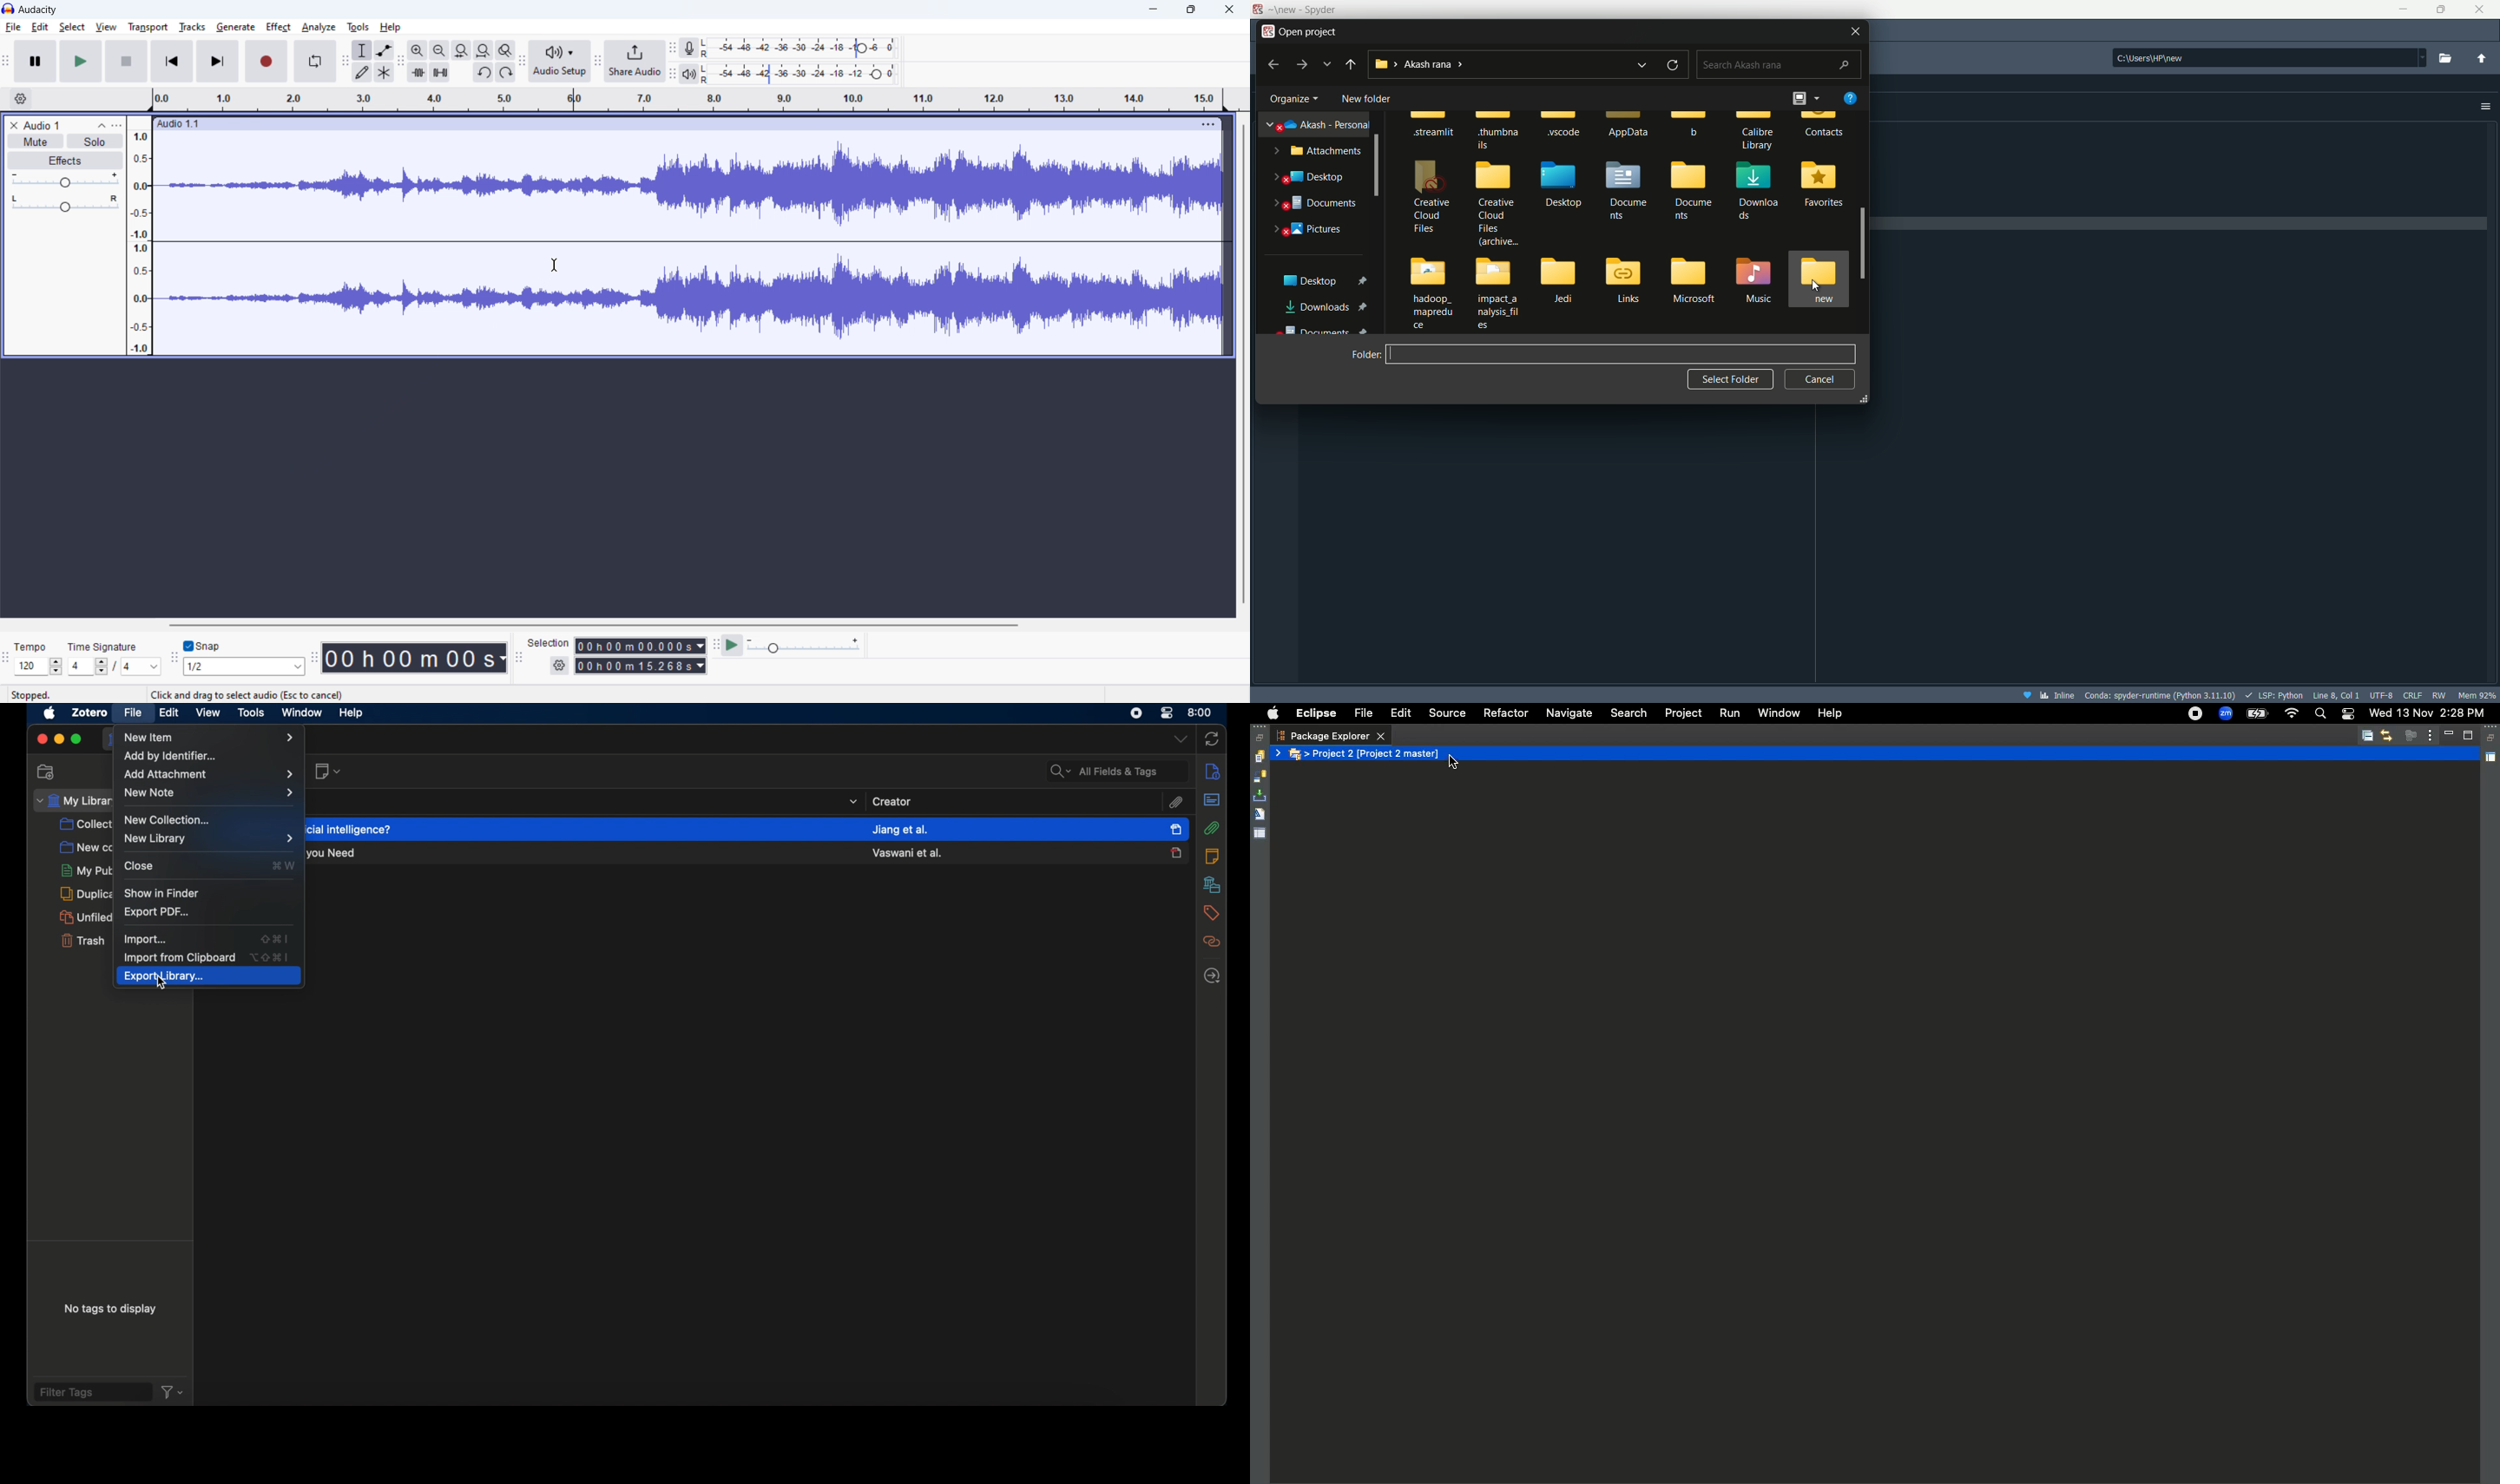 The height and width of the screenshot is (1484, 2520). What do you see at coordinates (174, 657) in the screenshot?
I see `snapping toolbar` at bounding box center [174, 657].